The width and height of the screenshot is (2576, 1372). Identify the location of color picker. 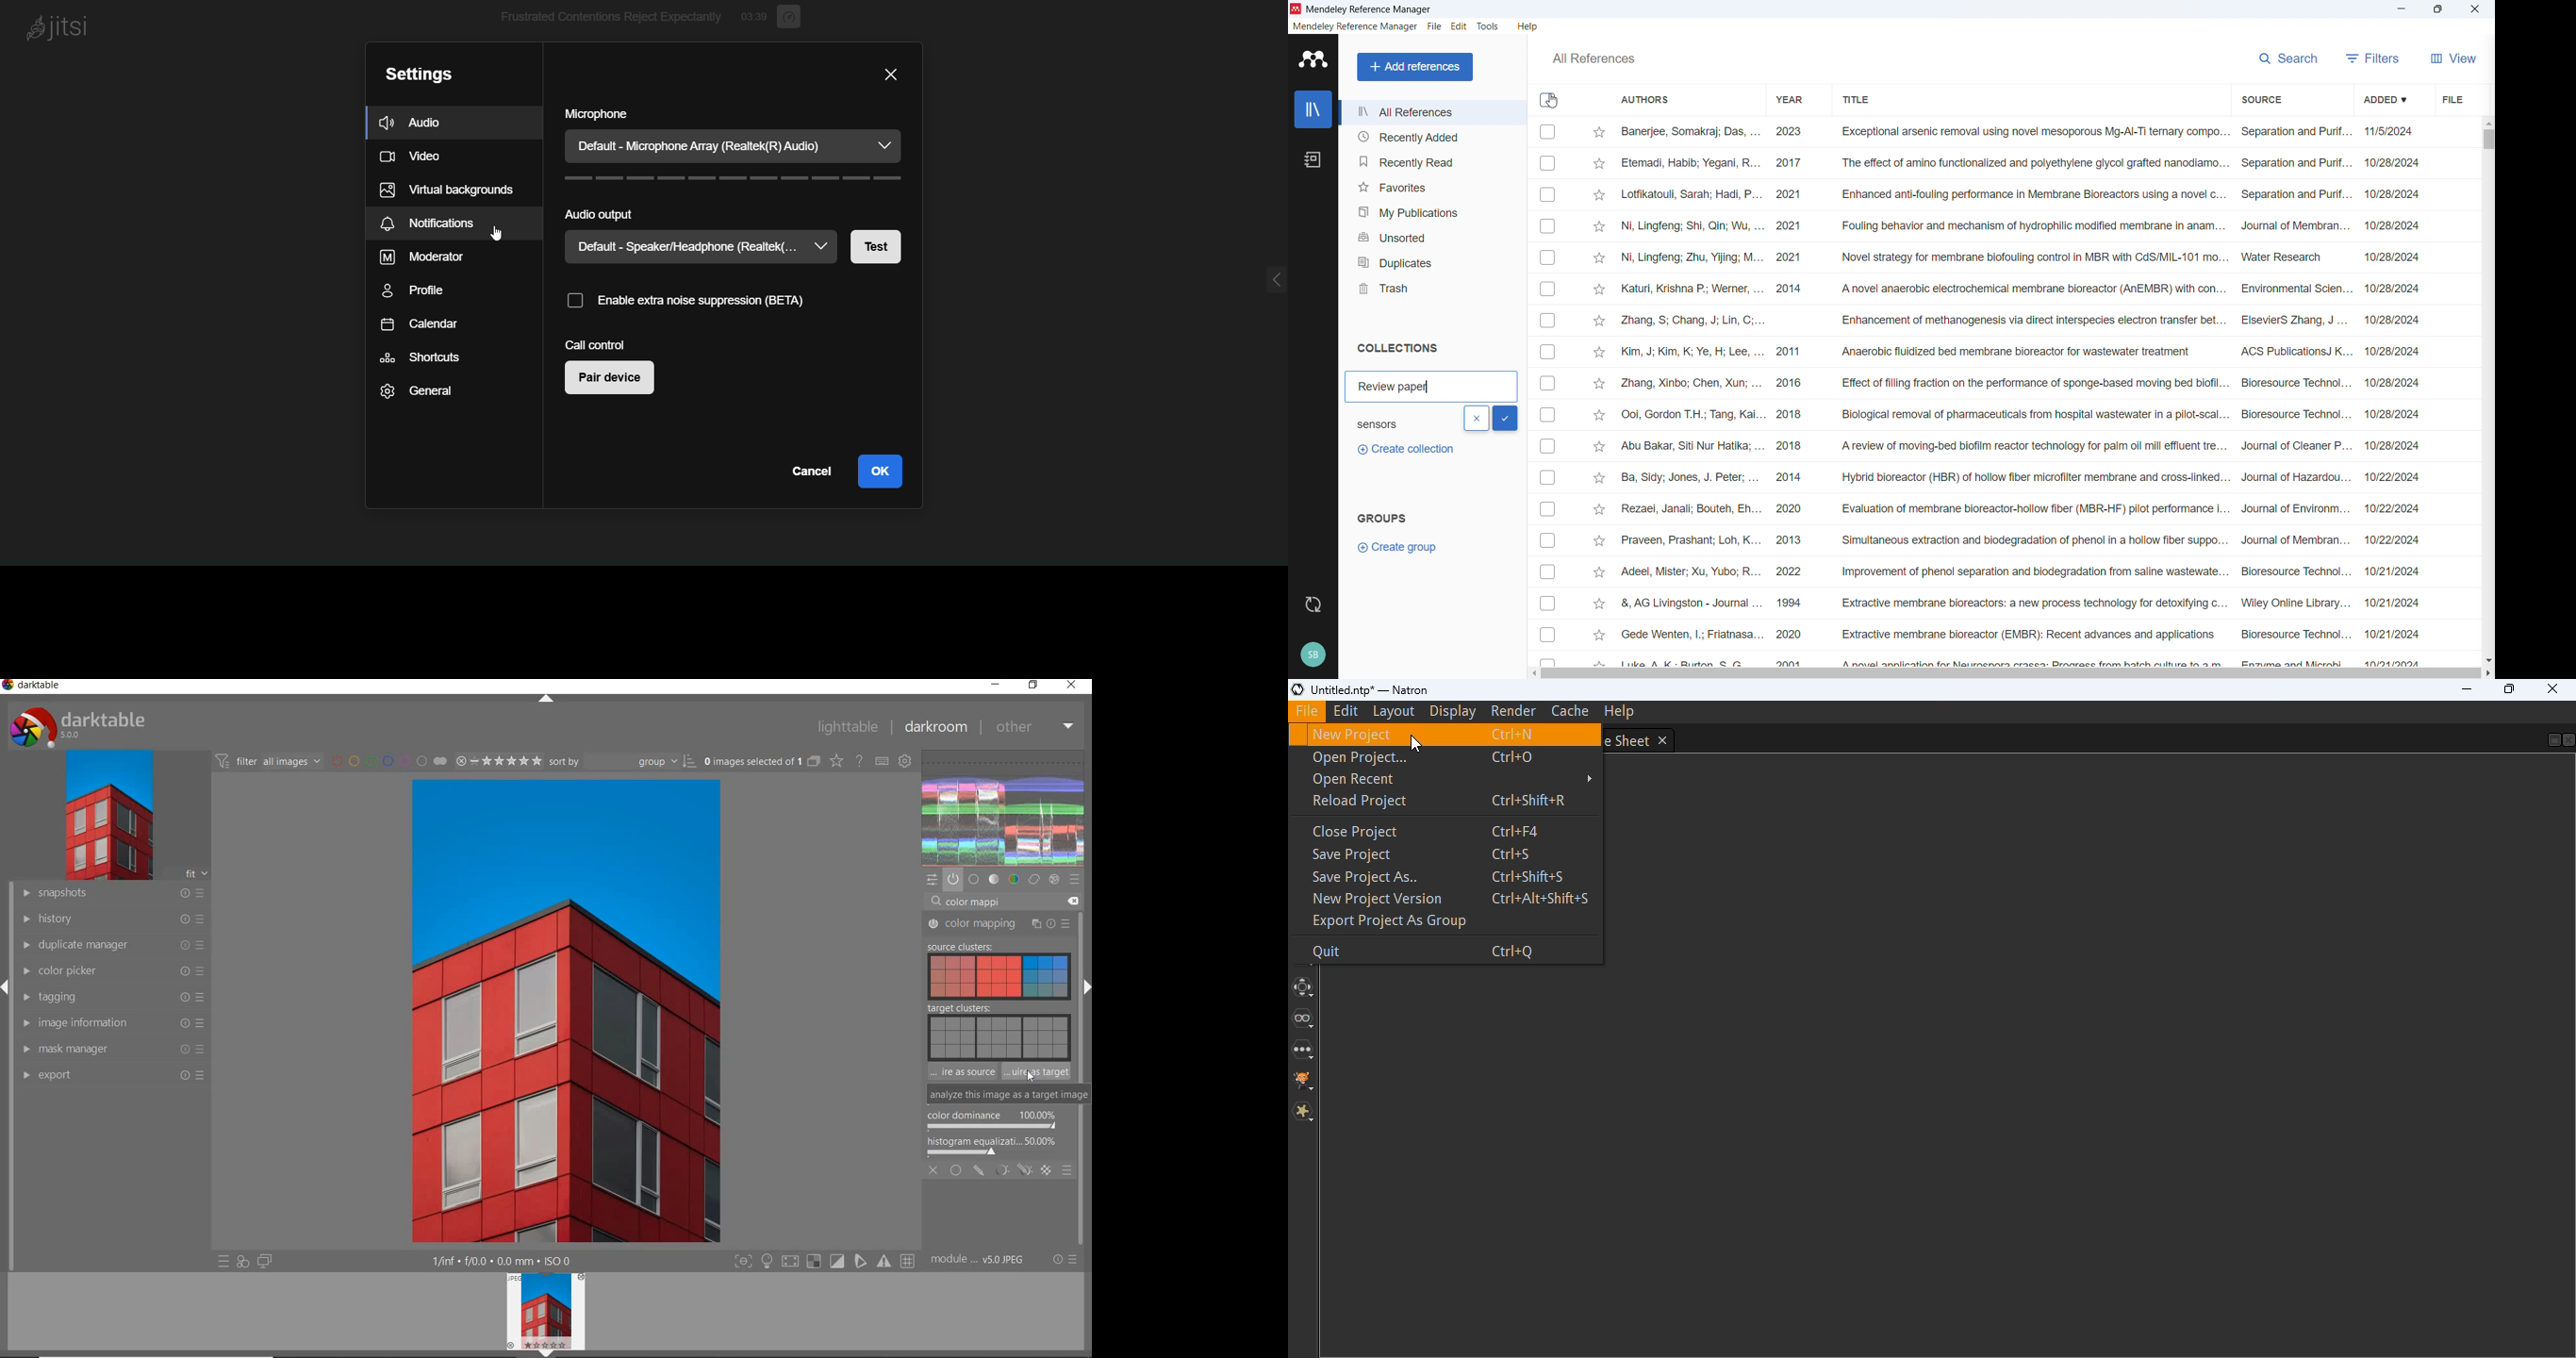
(112, 971).